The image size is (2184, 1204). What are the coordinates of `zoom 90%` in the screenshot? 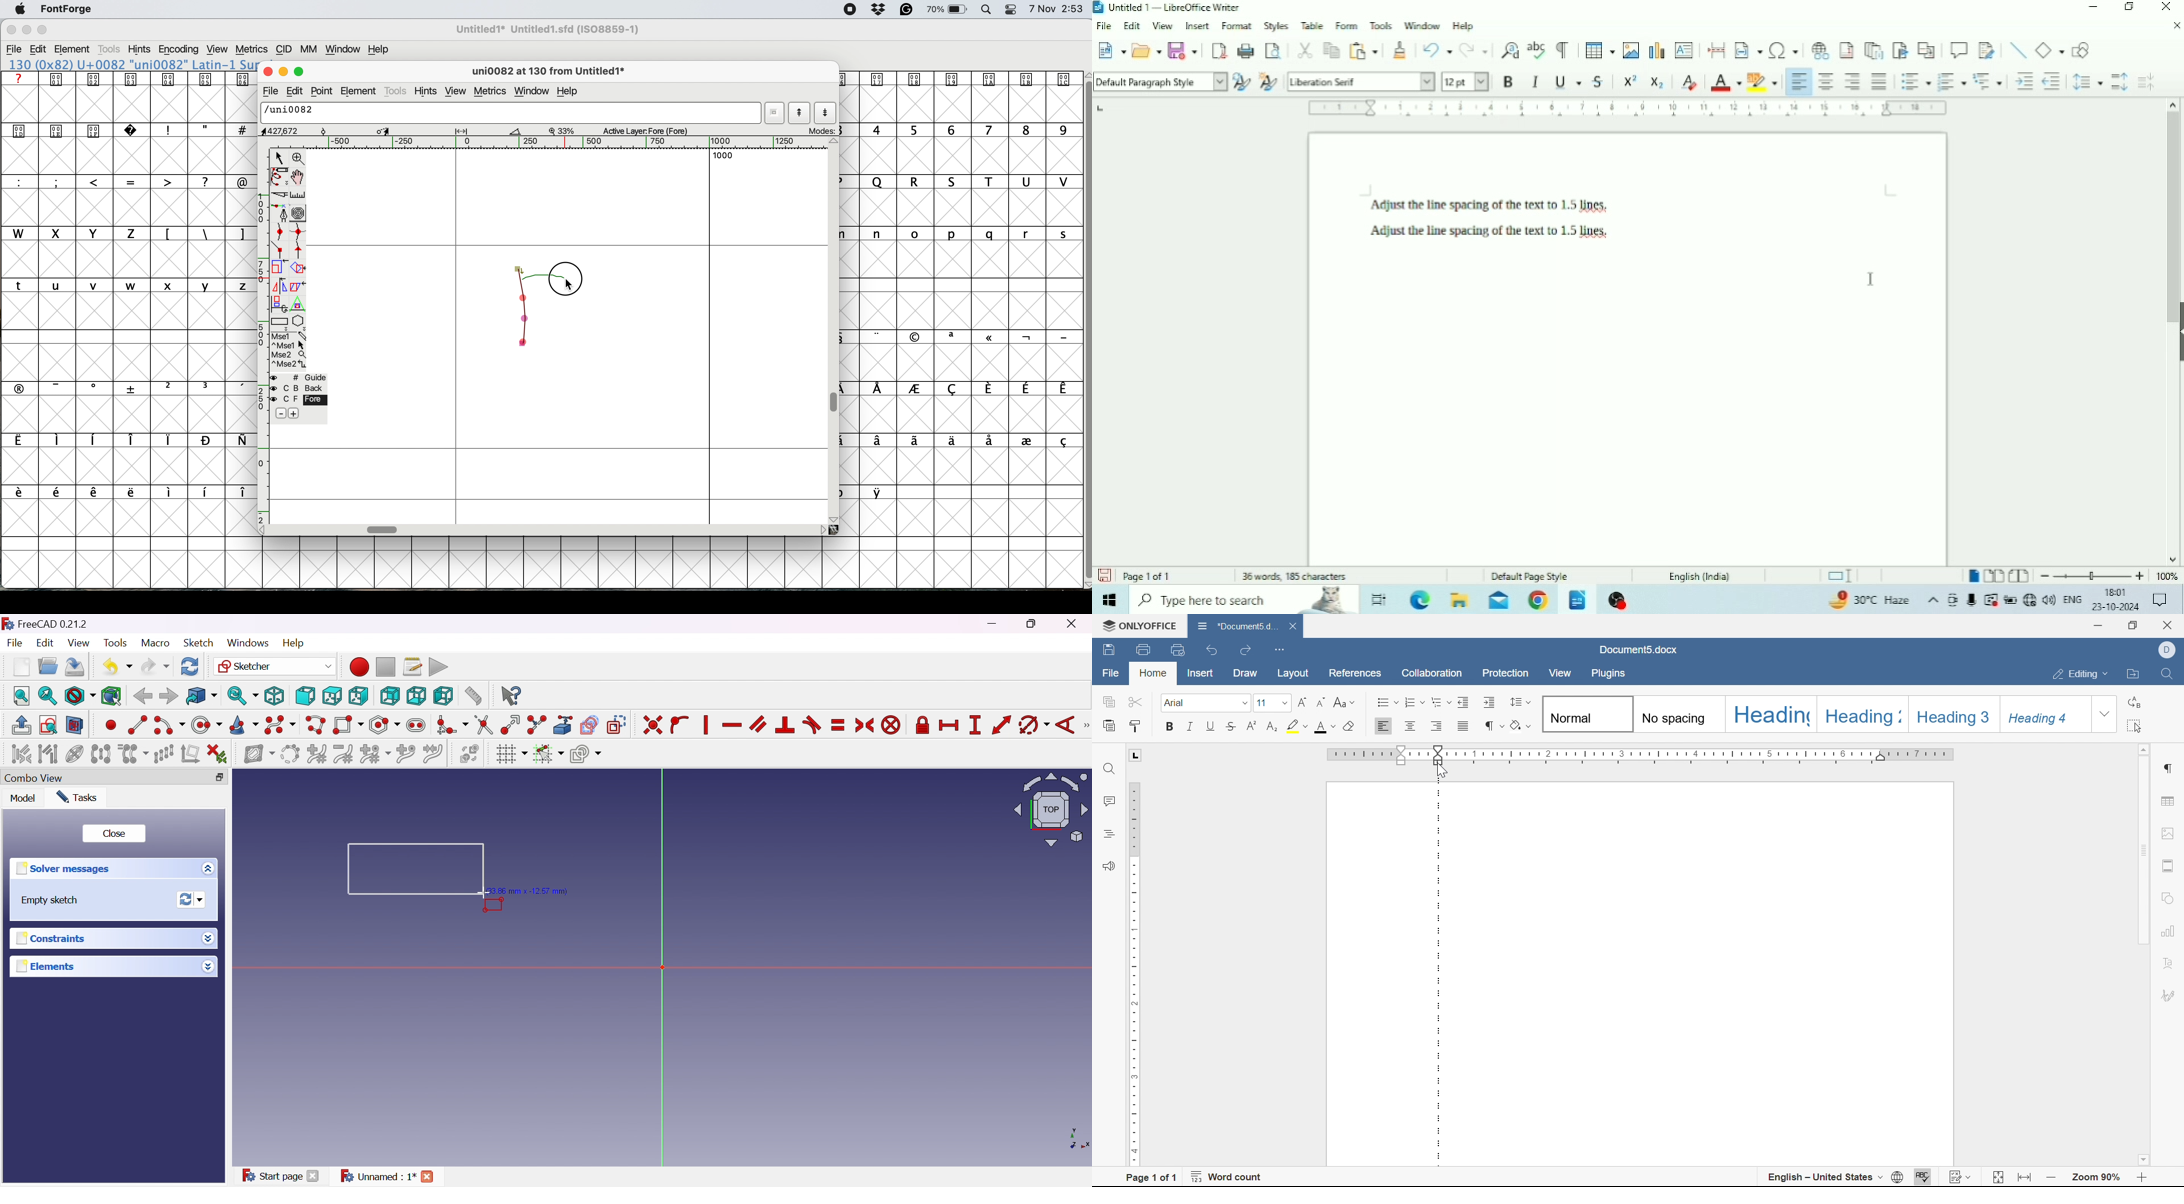 It's located at (2097, 1178).